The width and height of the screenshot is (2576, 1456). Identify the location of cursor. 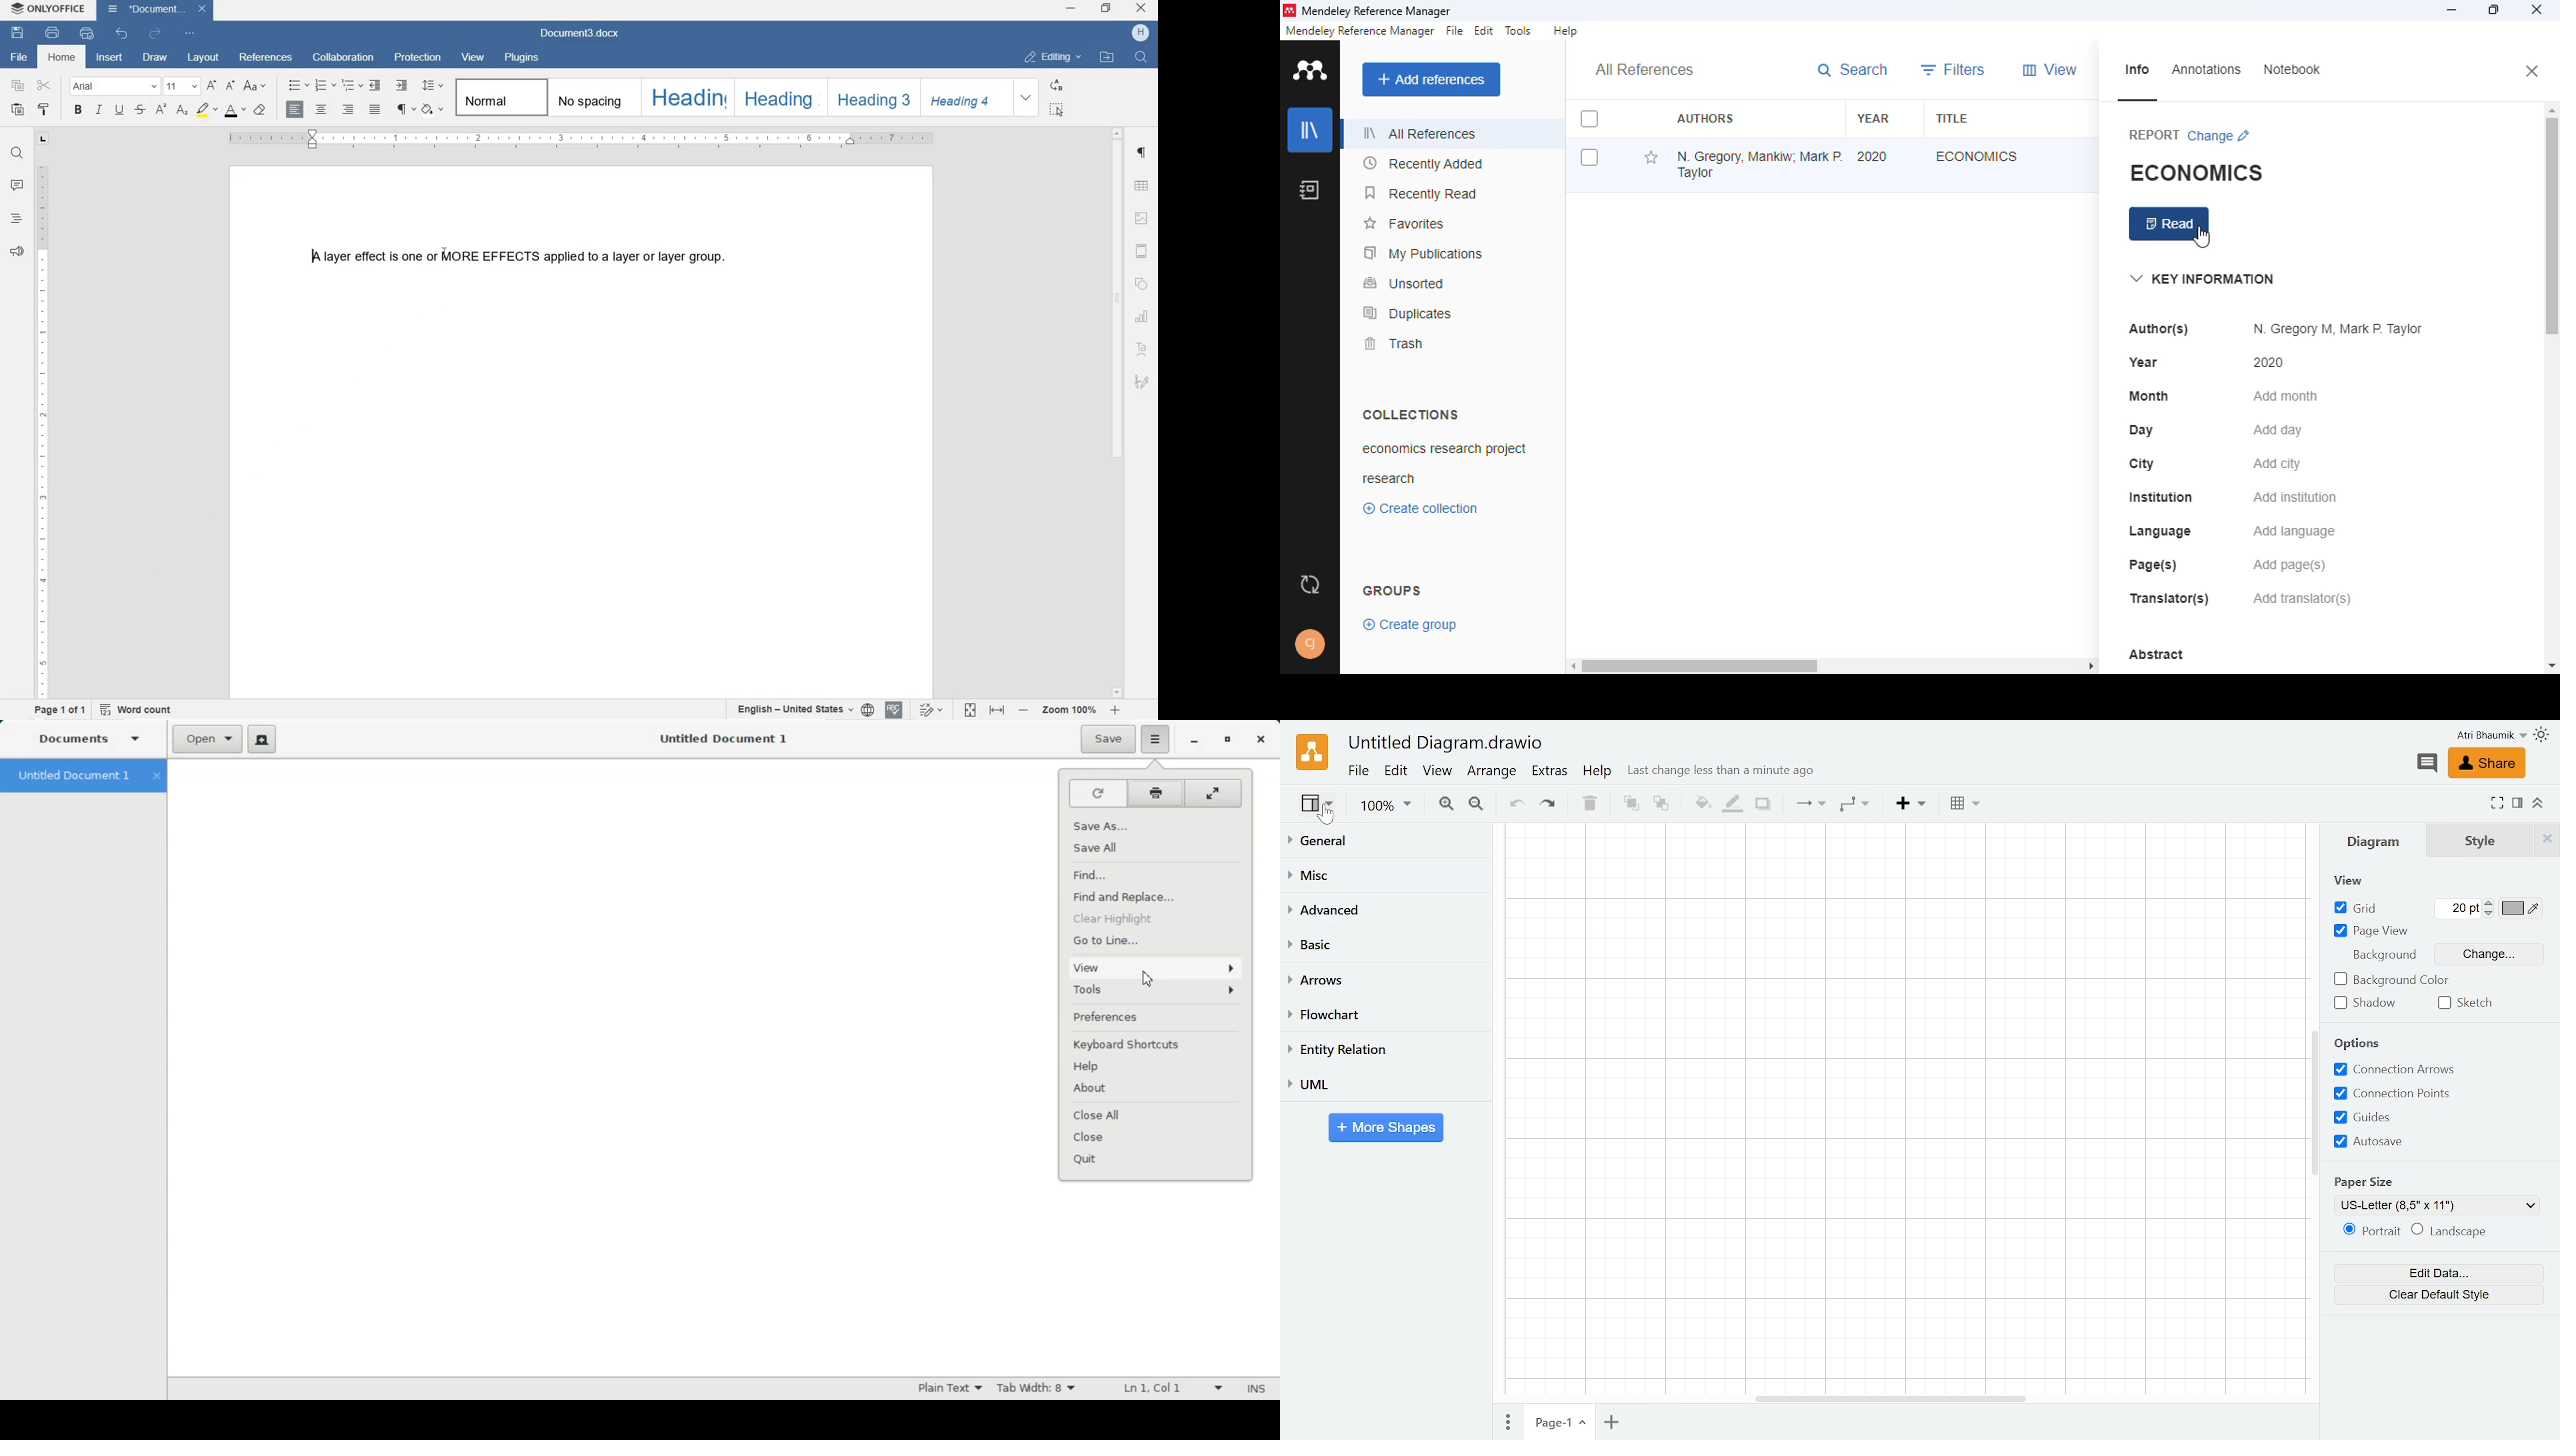
(2202, 238).